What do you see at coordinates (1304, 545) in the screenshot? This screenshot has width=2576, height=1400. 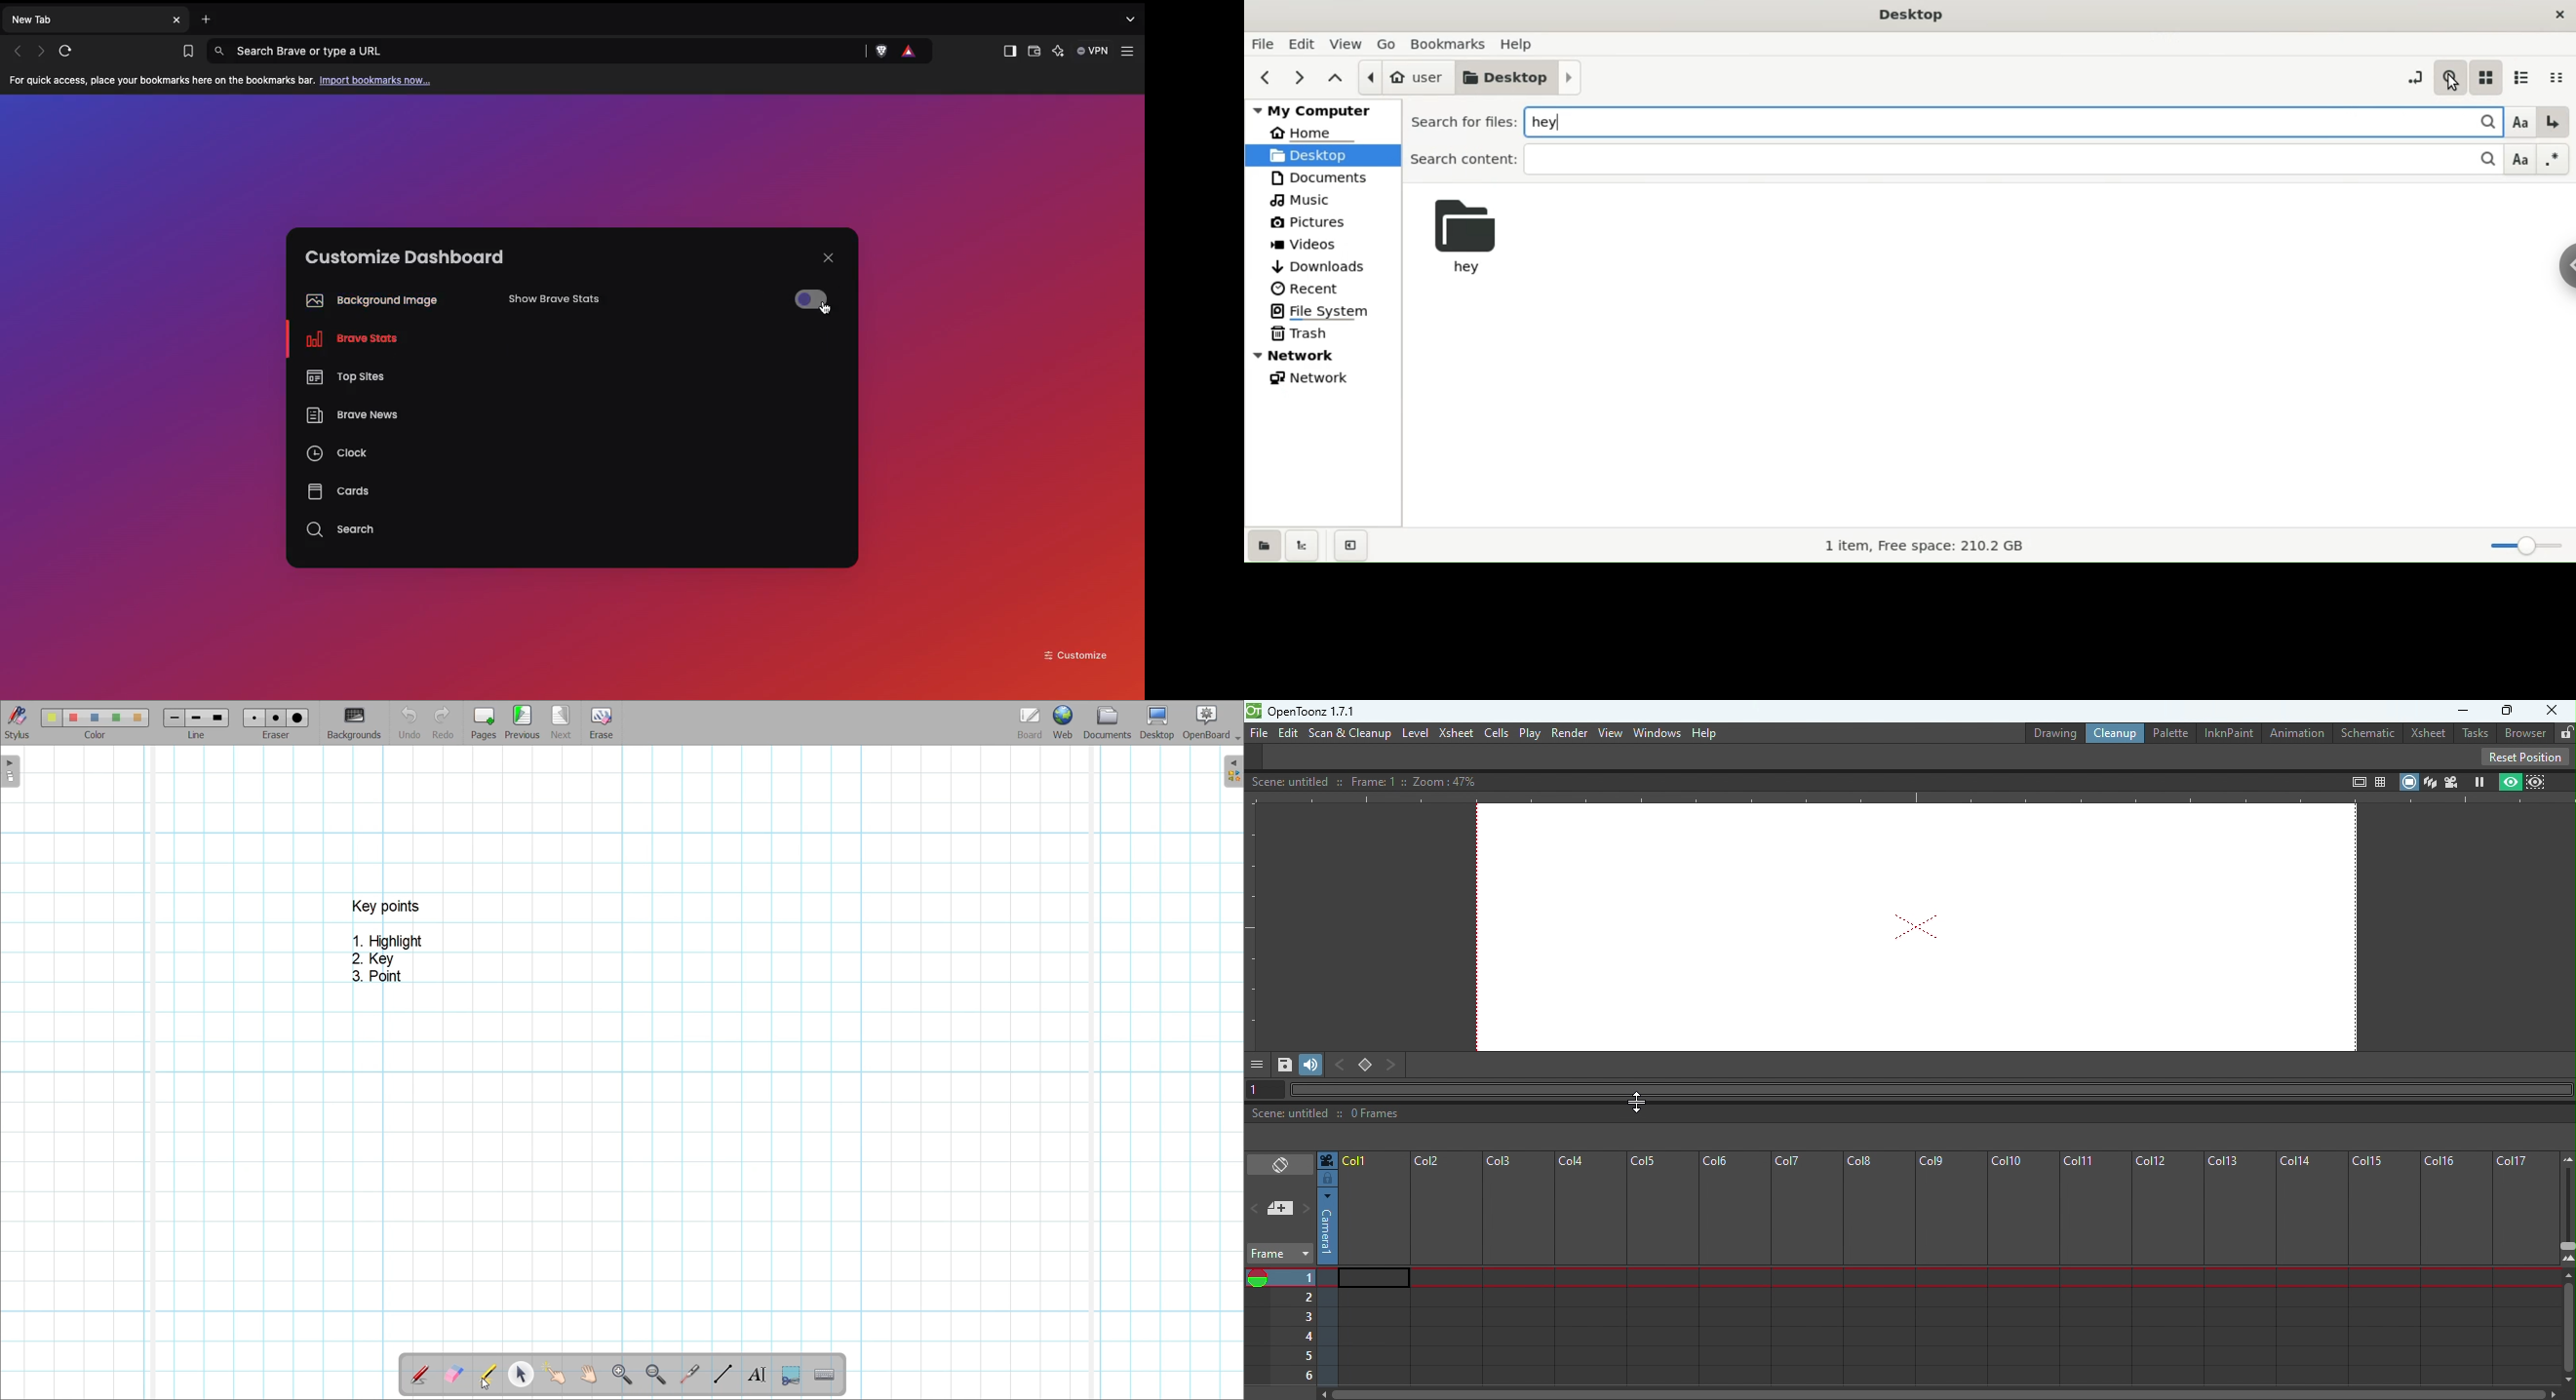 I see `show treeview` at bounding box center [1304, 545].